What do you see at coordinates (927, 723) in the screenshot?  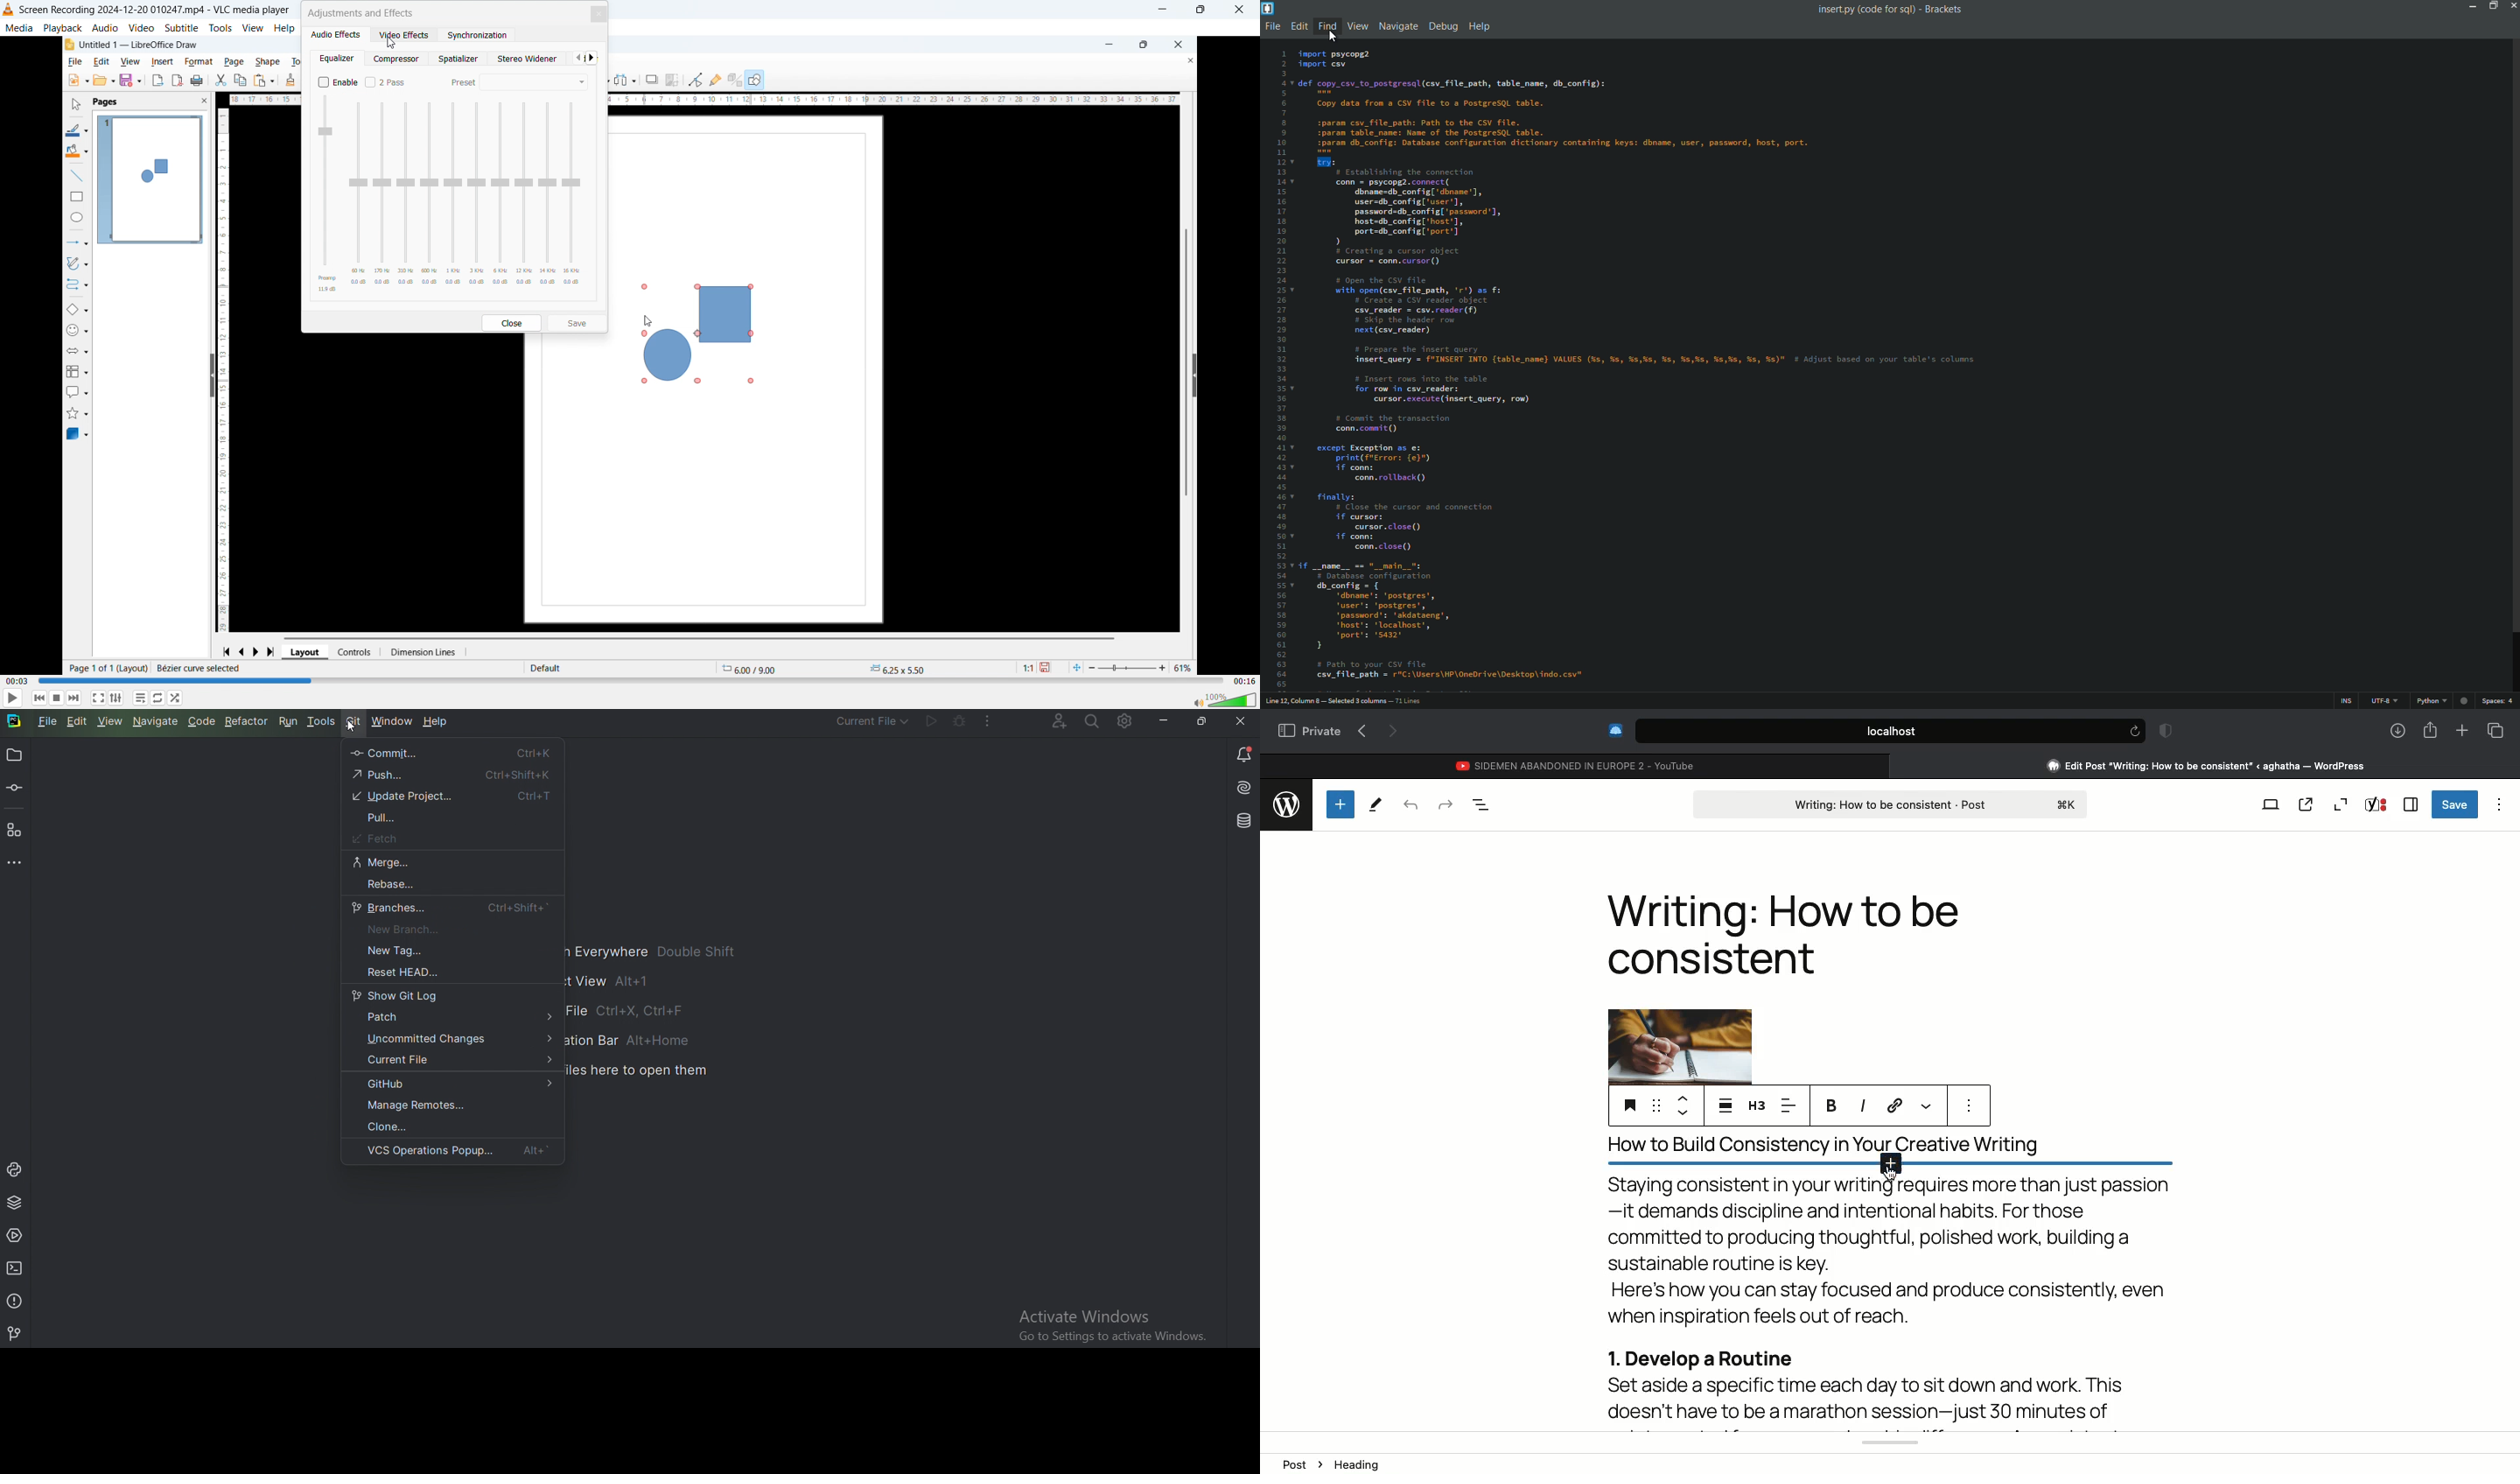 I see `Run` at bounding box center [927, 723].